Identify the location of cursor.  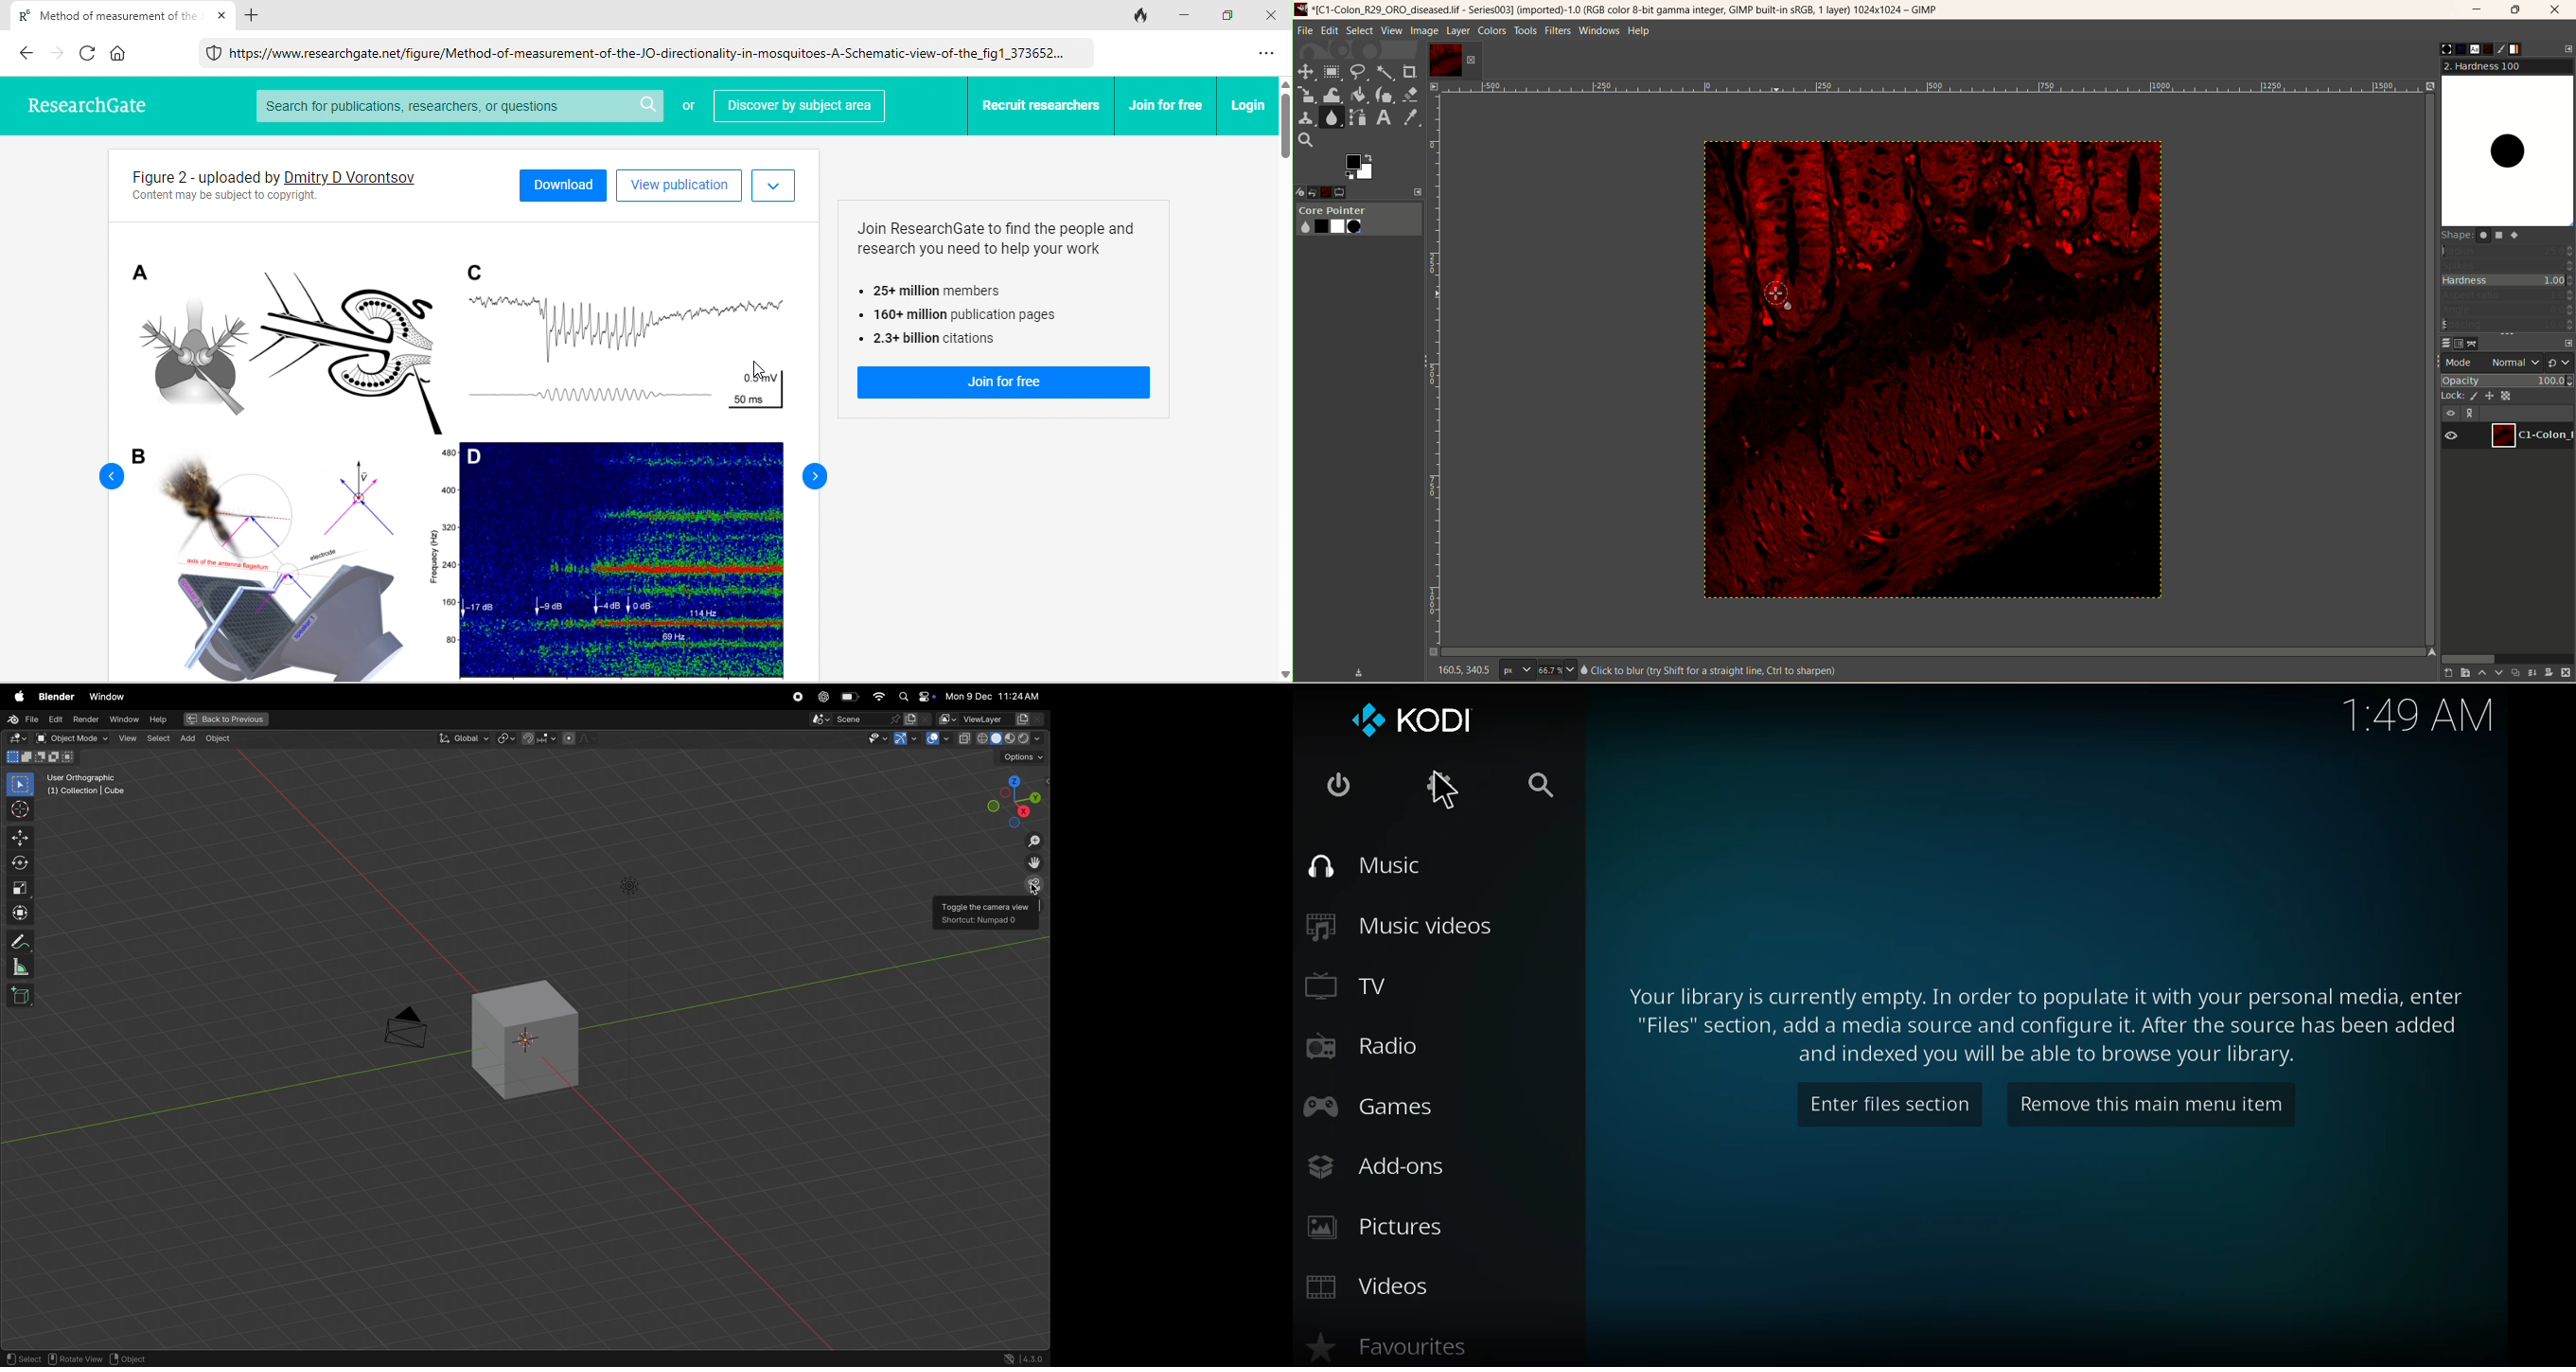
(1447, 791).